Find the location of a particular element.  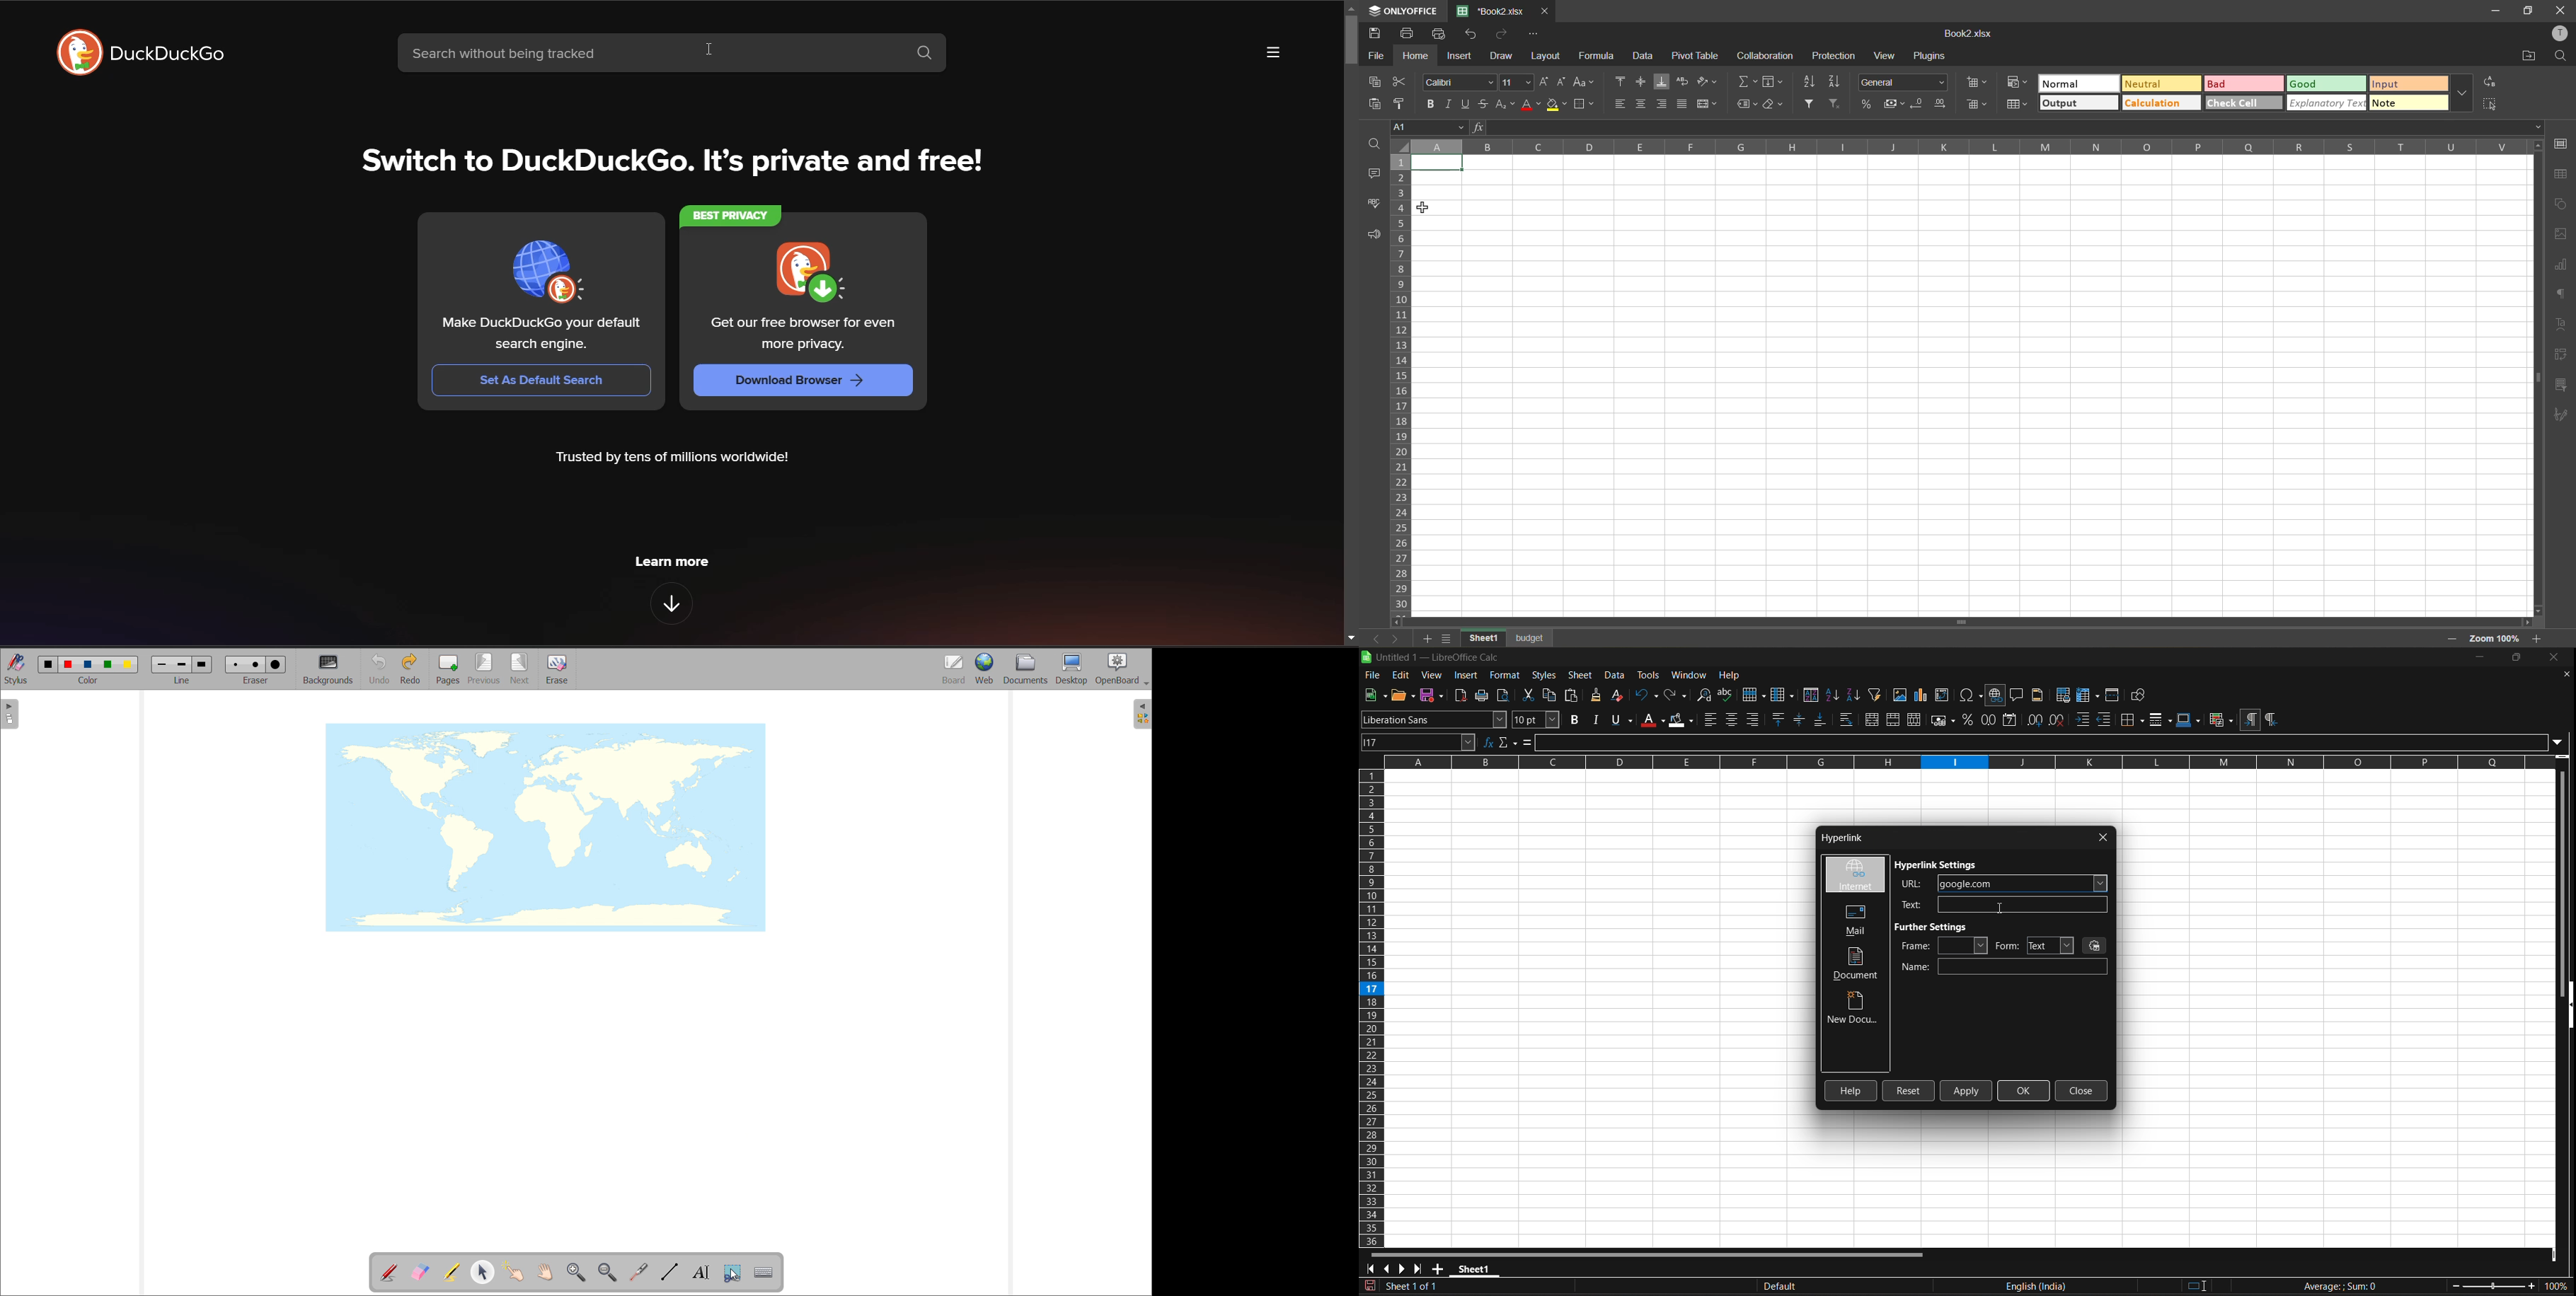

insert or edit pivot table is located at coordinates (1944, 695).